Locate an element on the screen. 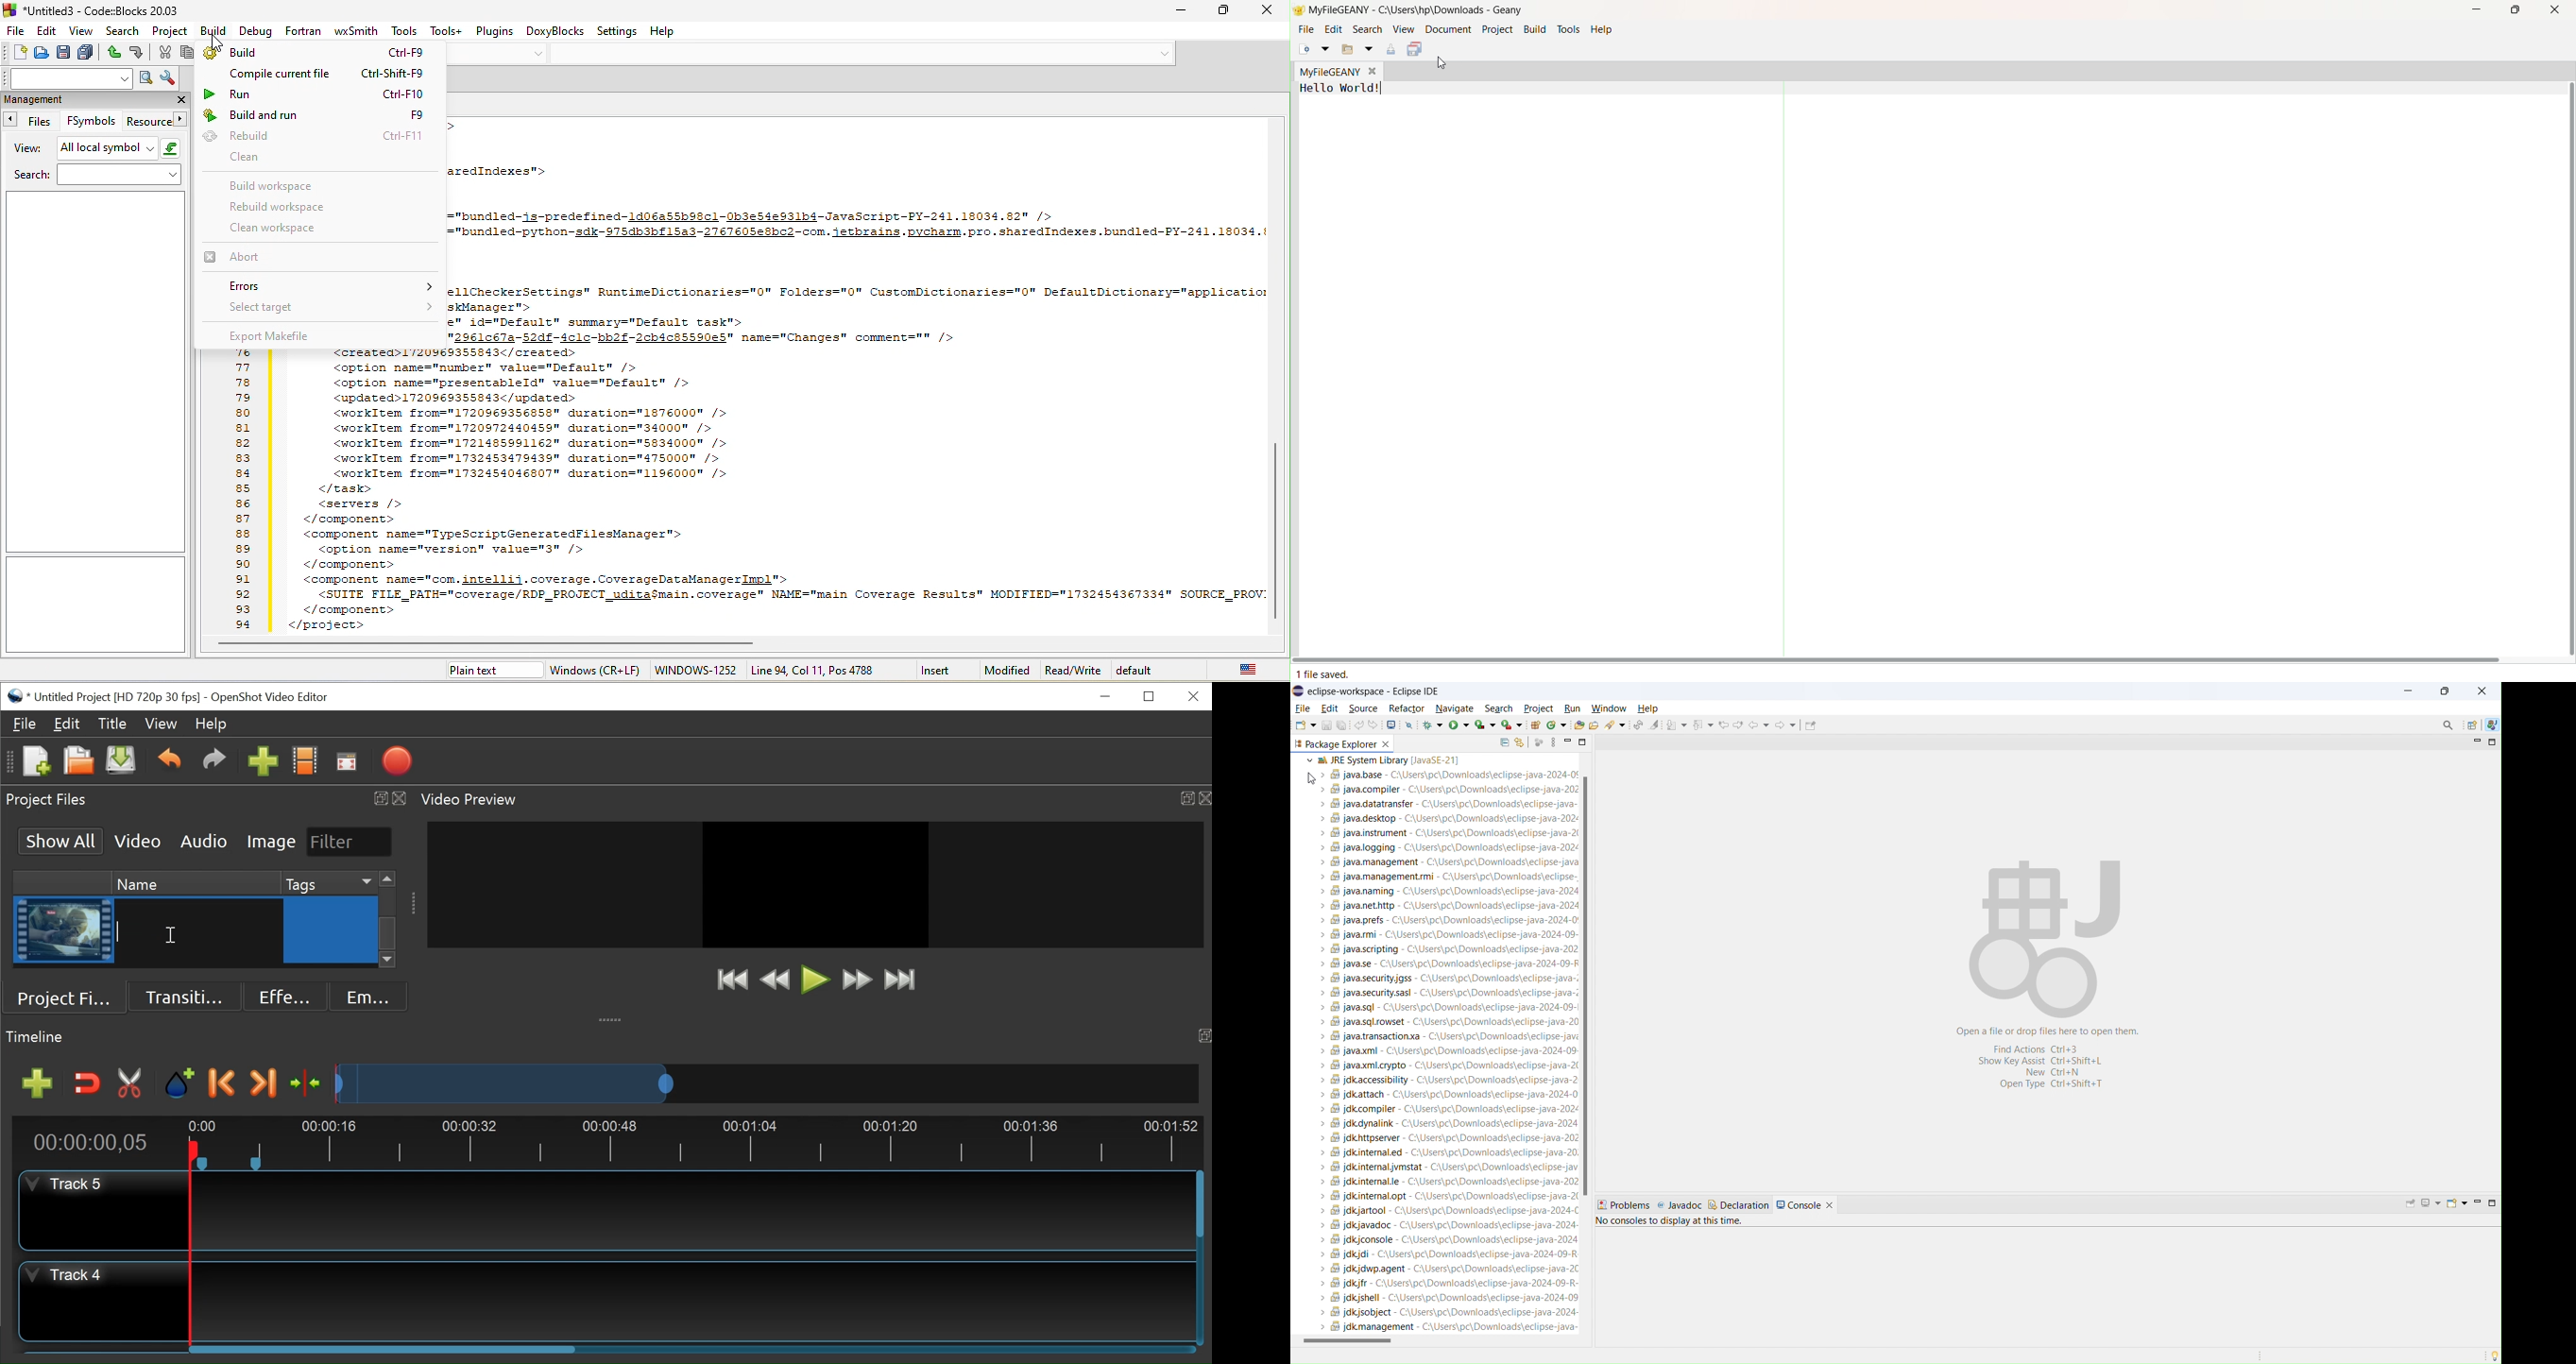 This screenshot has height=1372, width=2576. Vertical Scroll bar is located at coordinates (388, 933).